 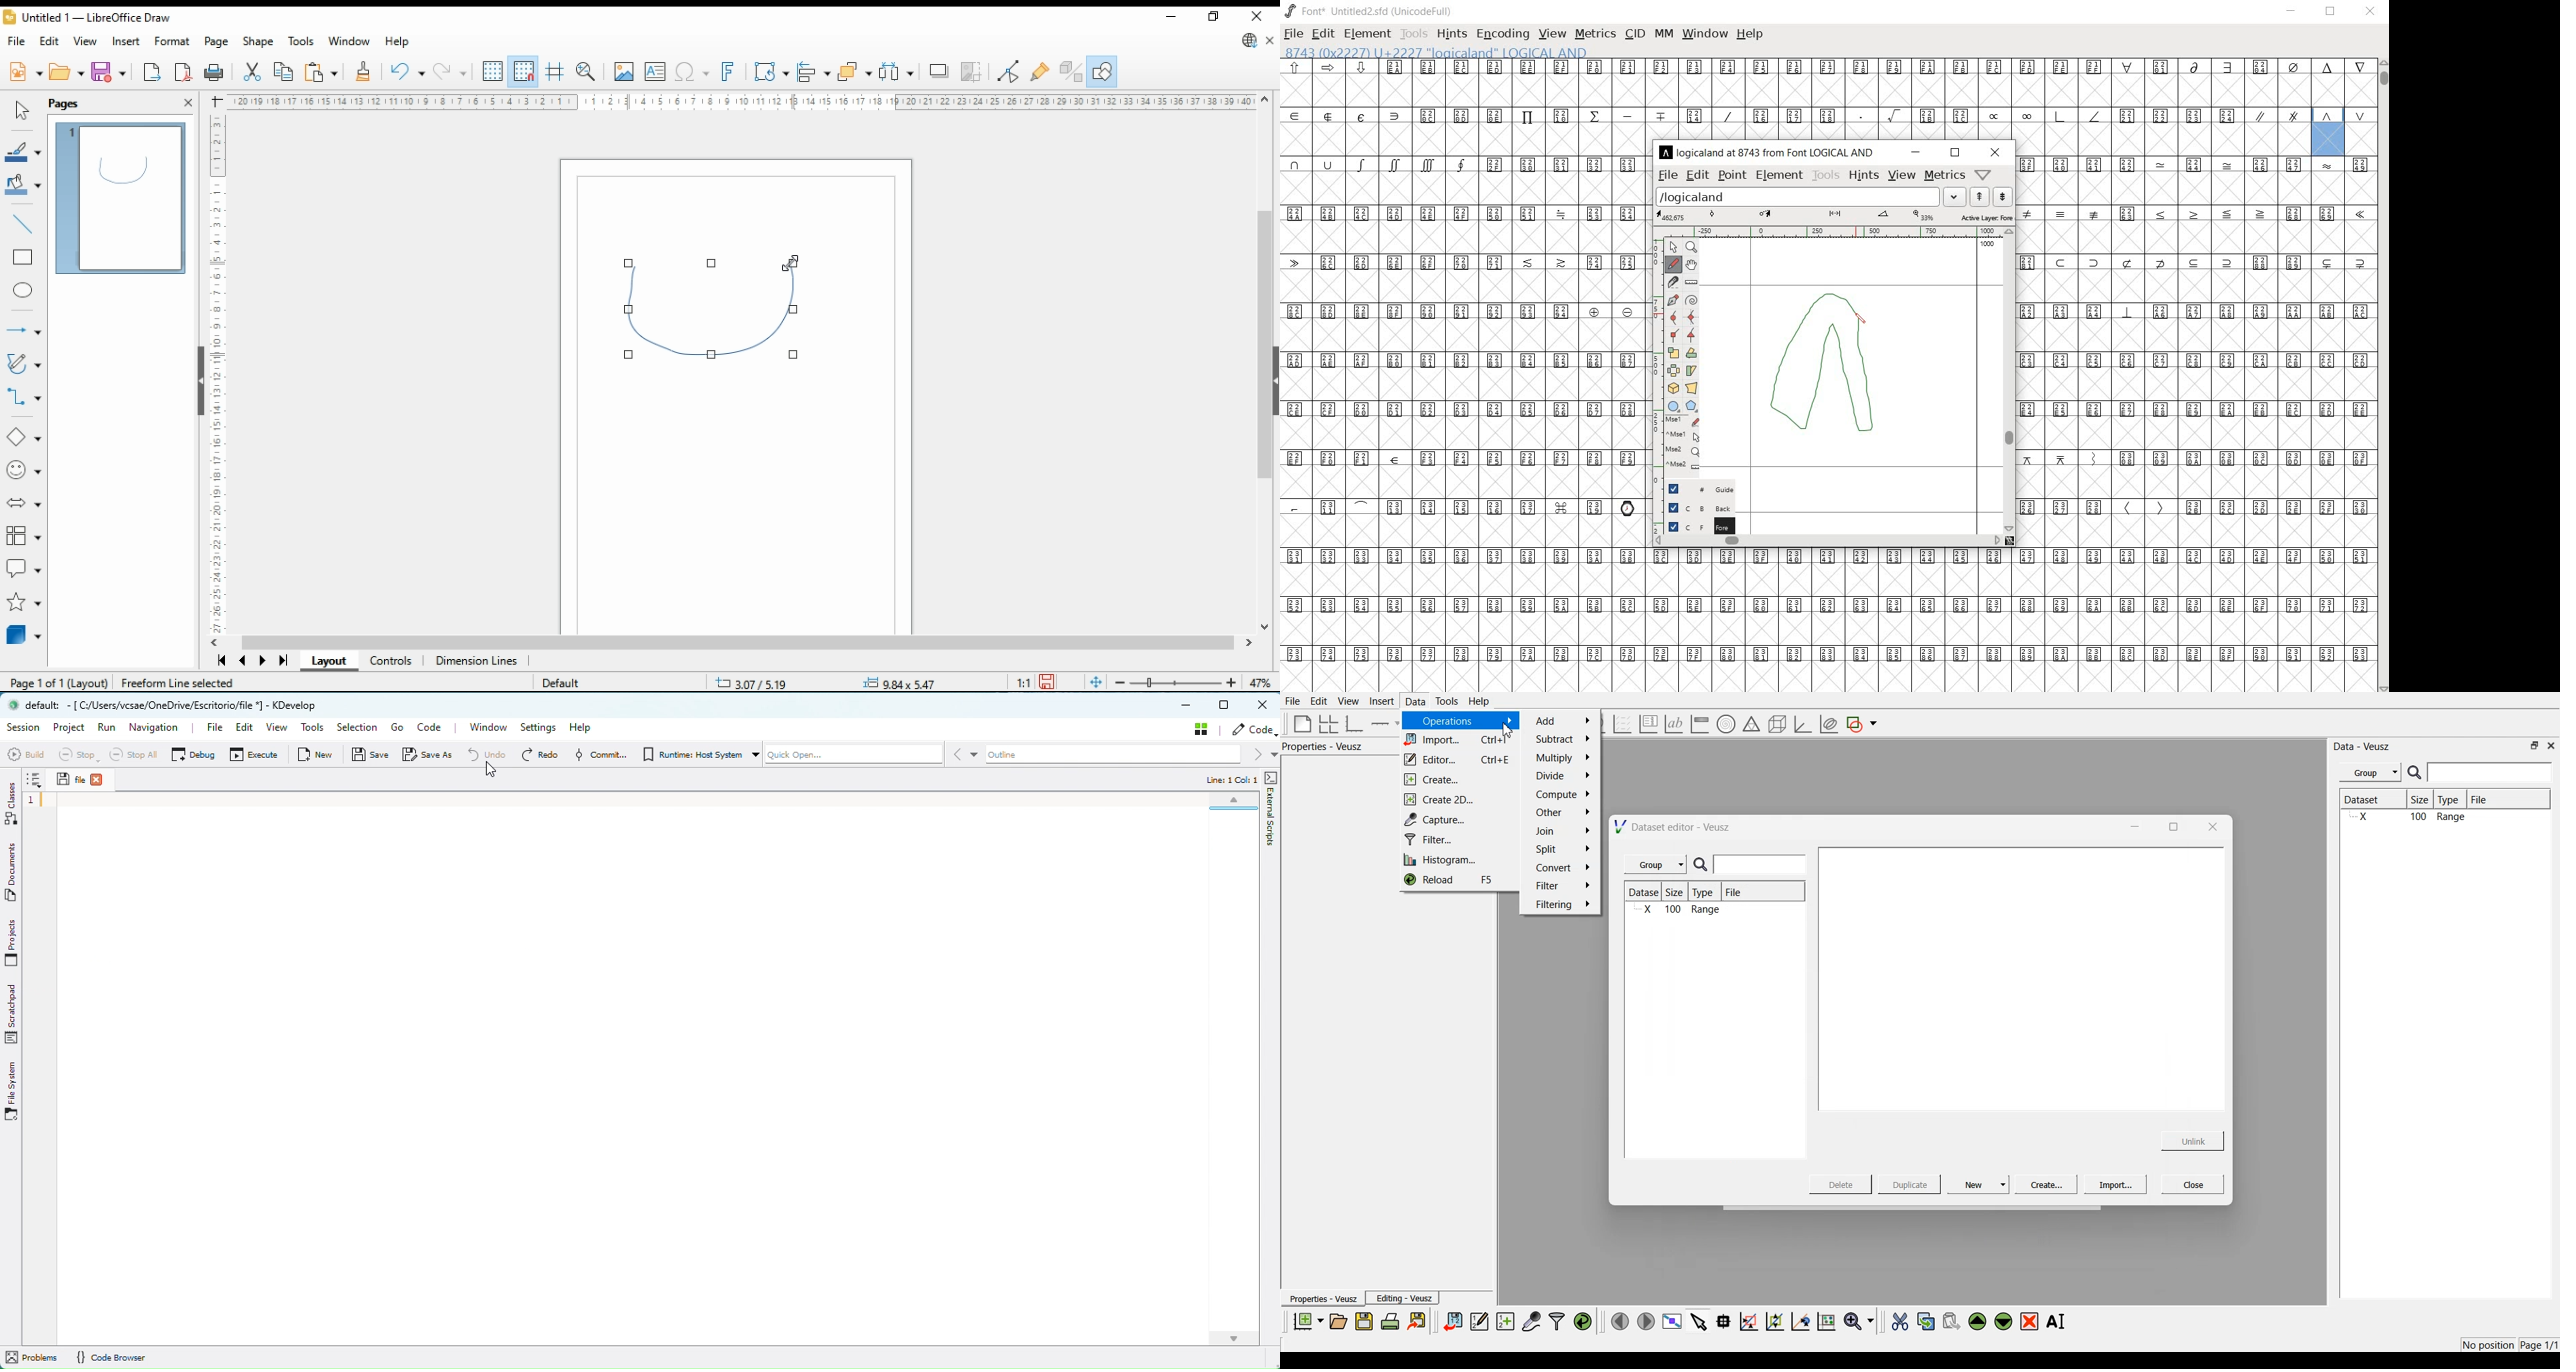 I want to click on show the next word on the list, so click(x=1980, y=196).